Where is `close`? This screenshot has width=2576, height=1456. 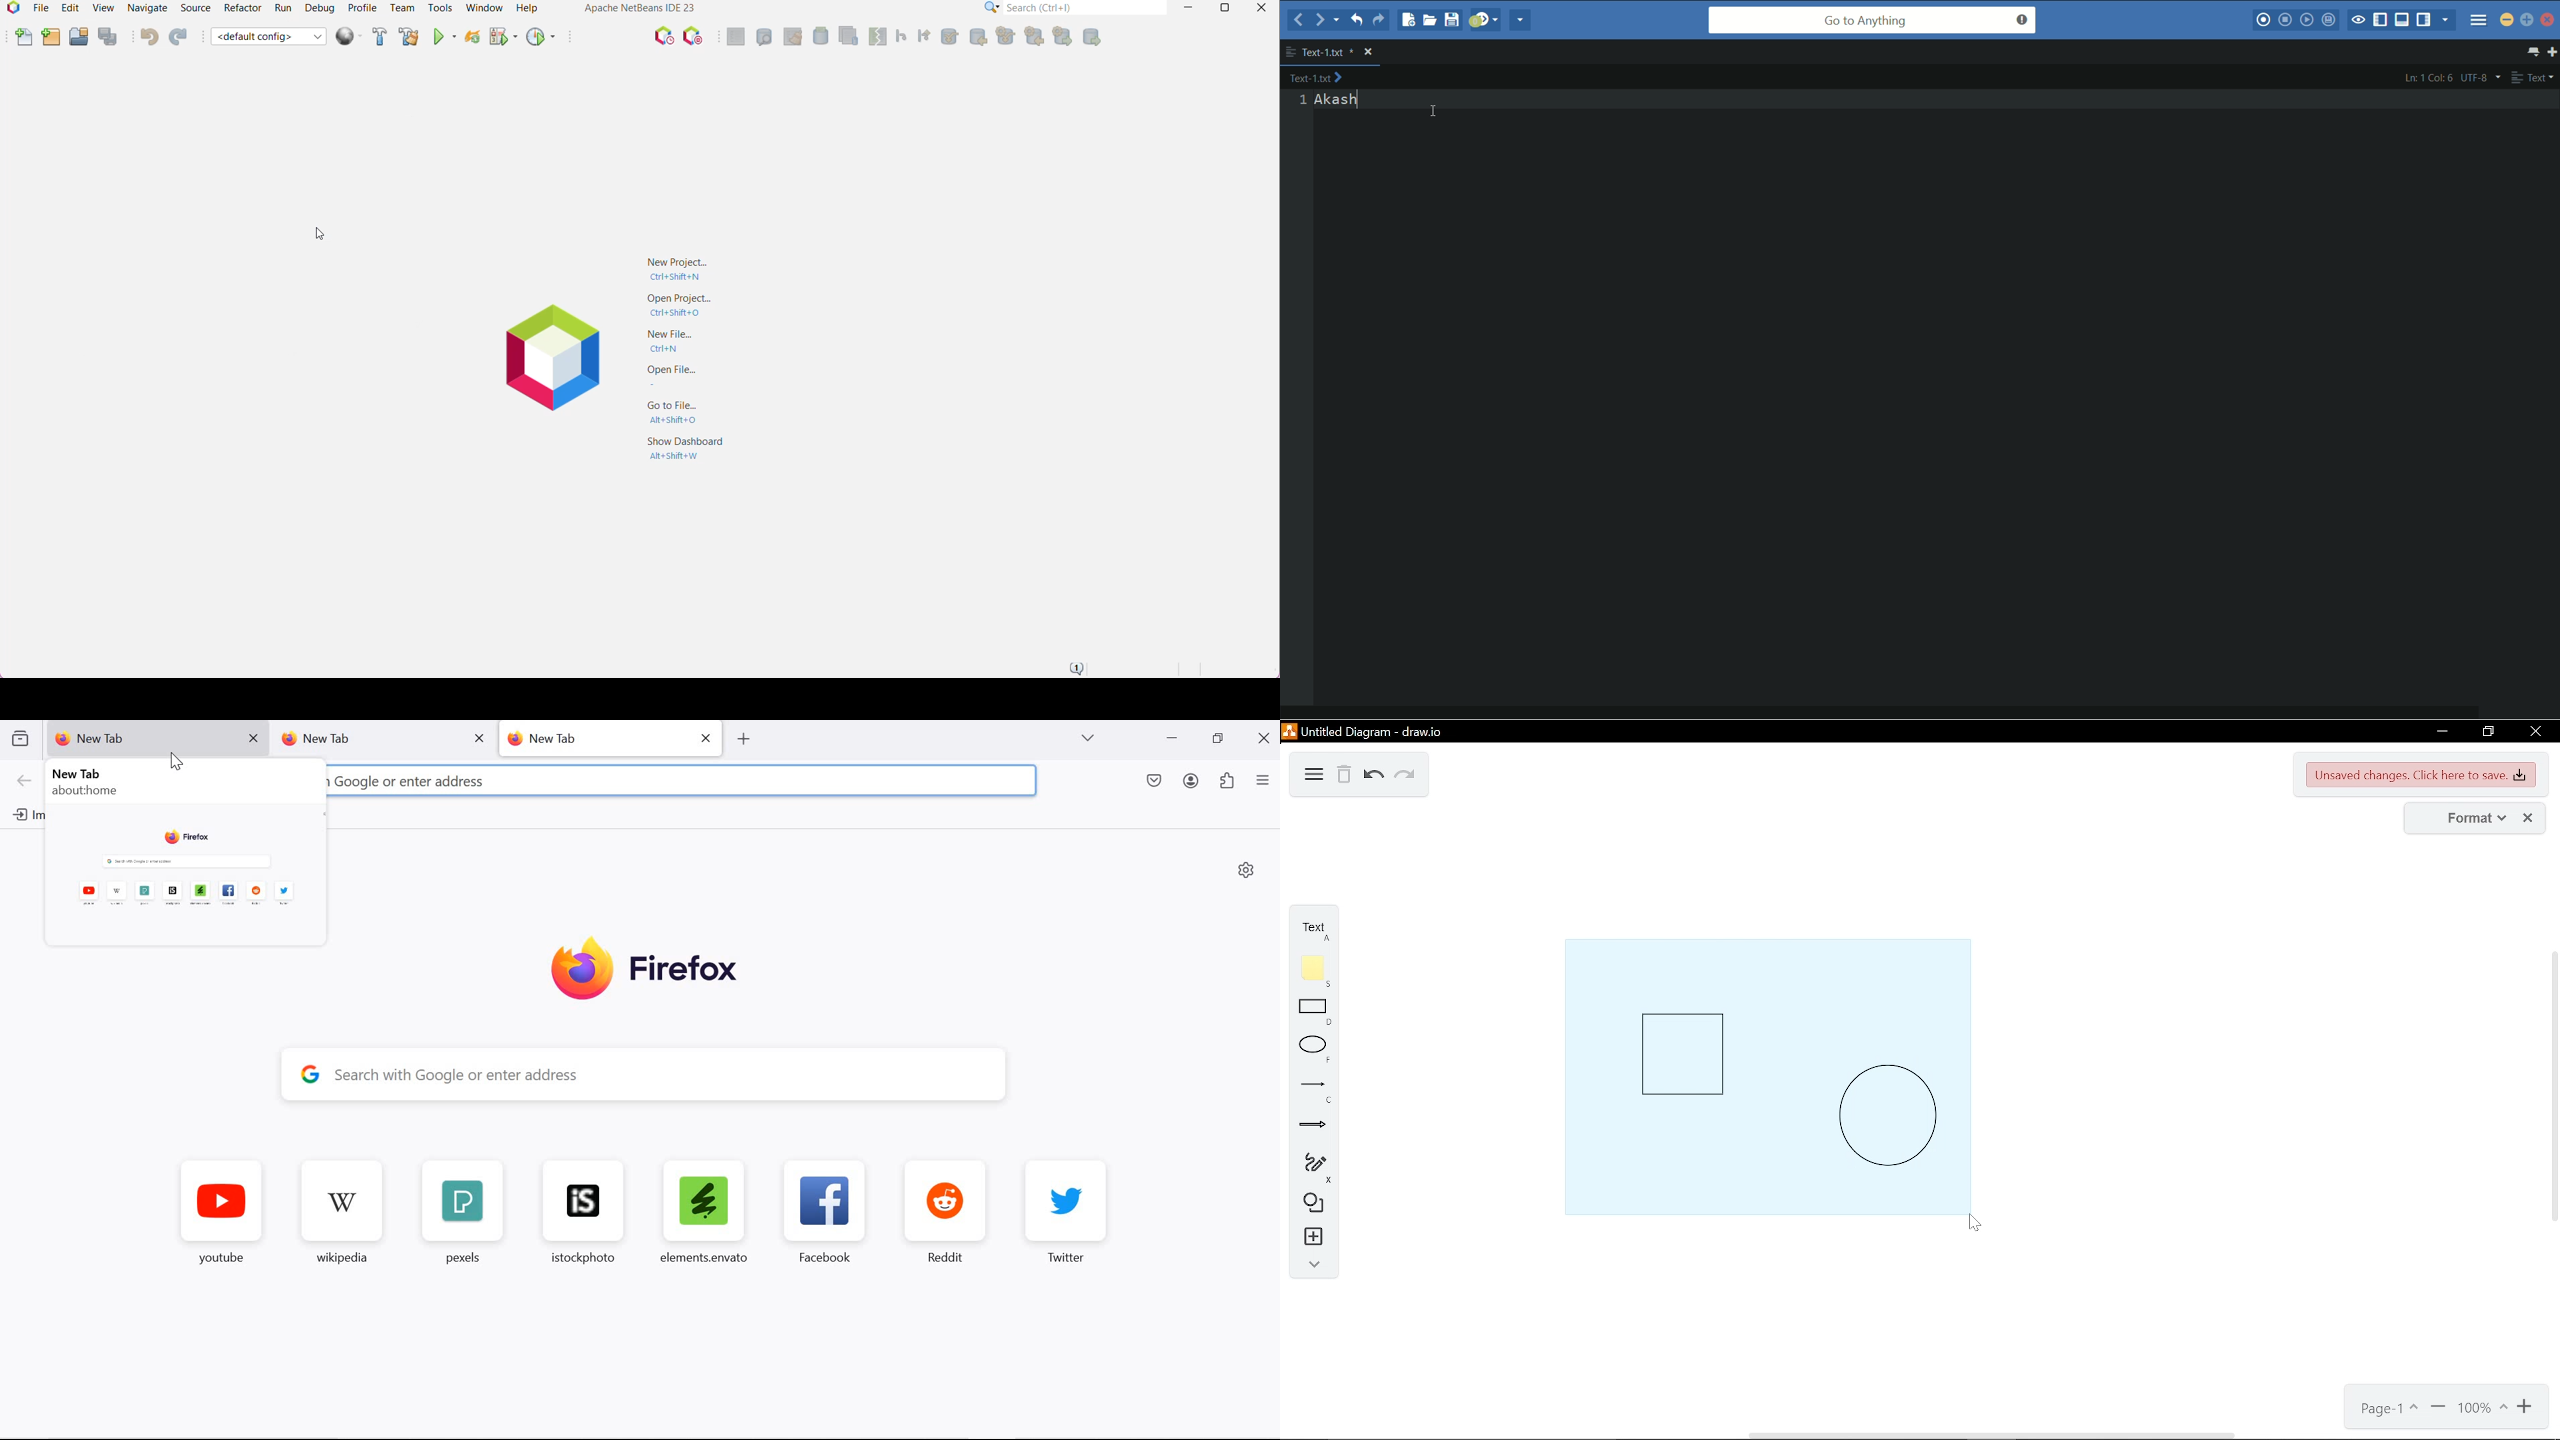 close is located at coordinates (2537, 733).